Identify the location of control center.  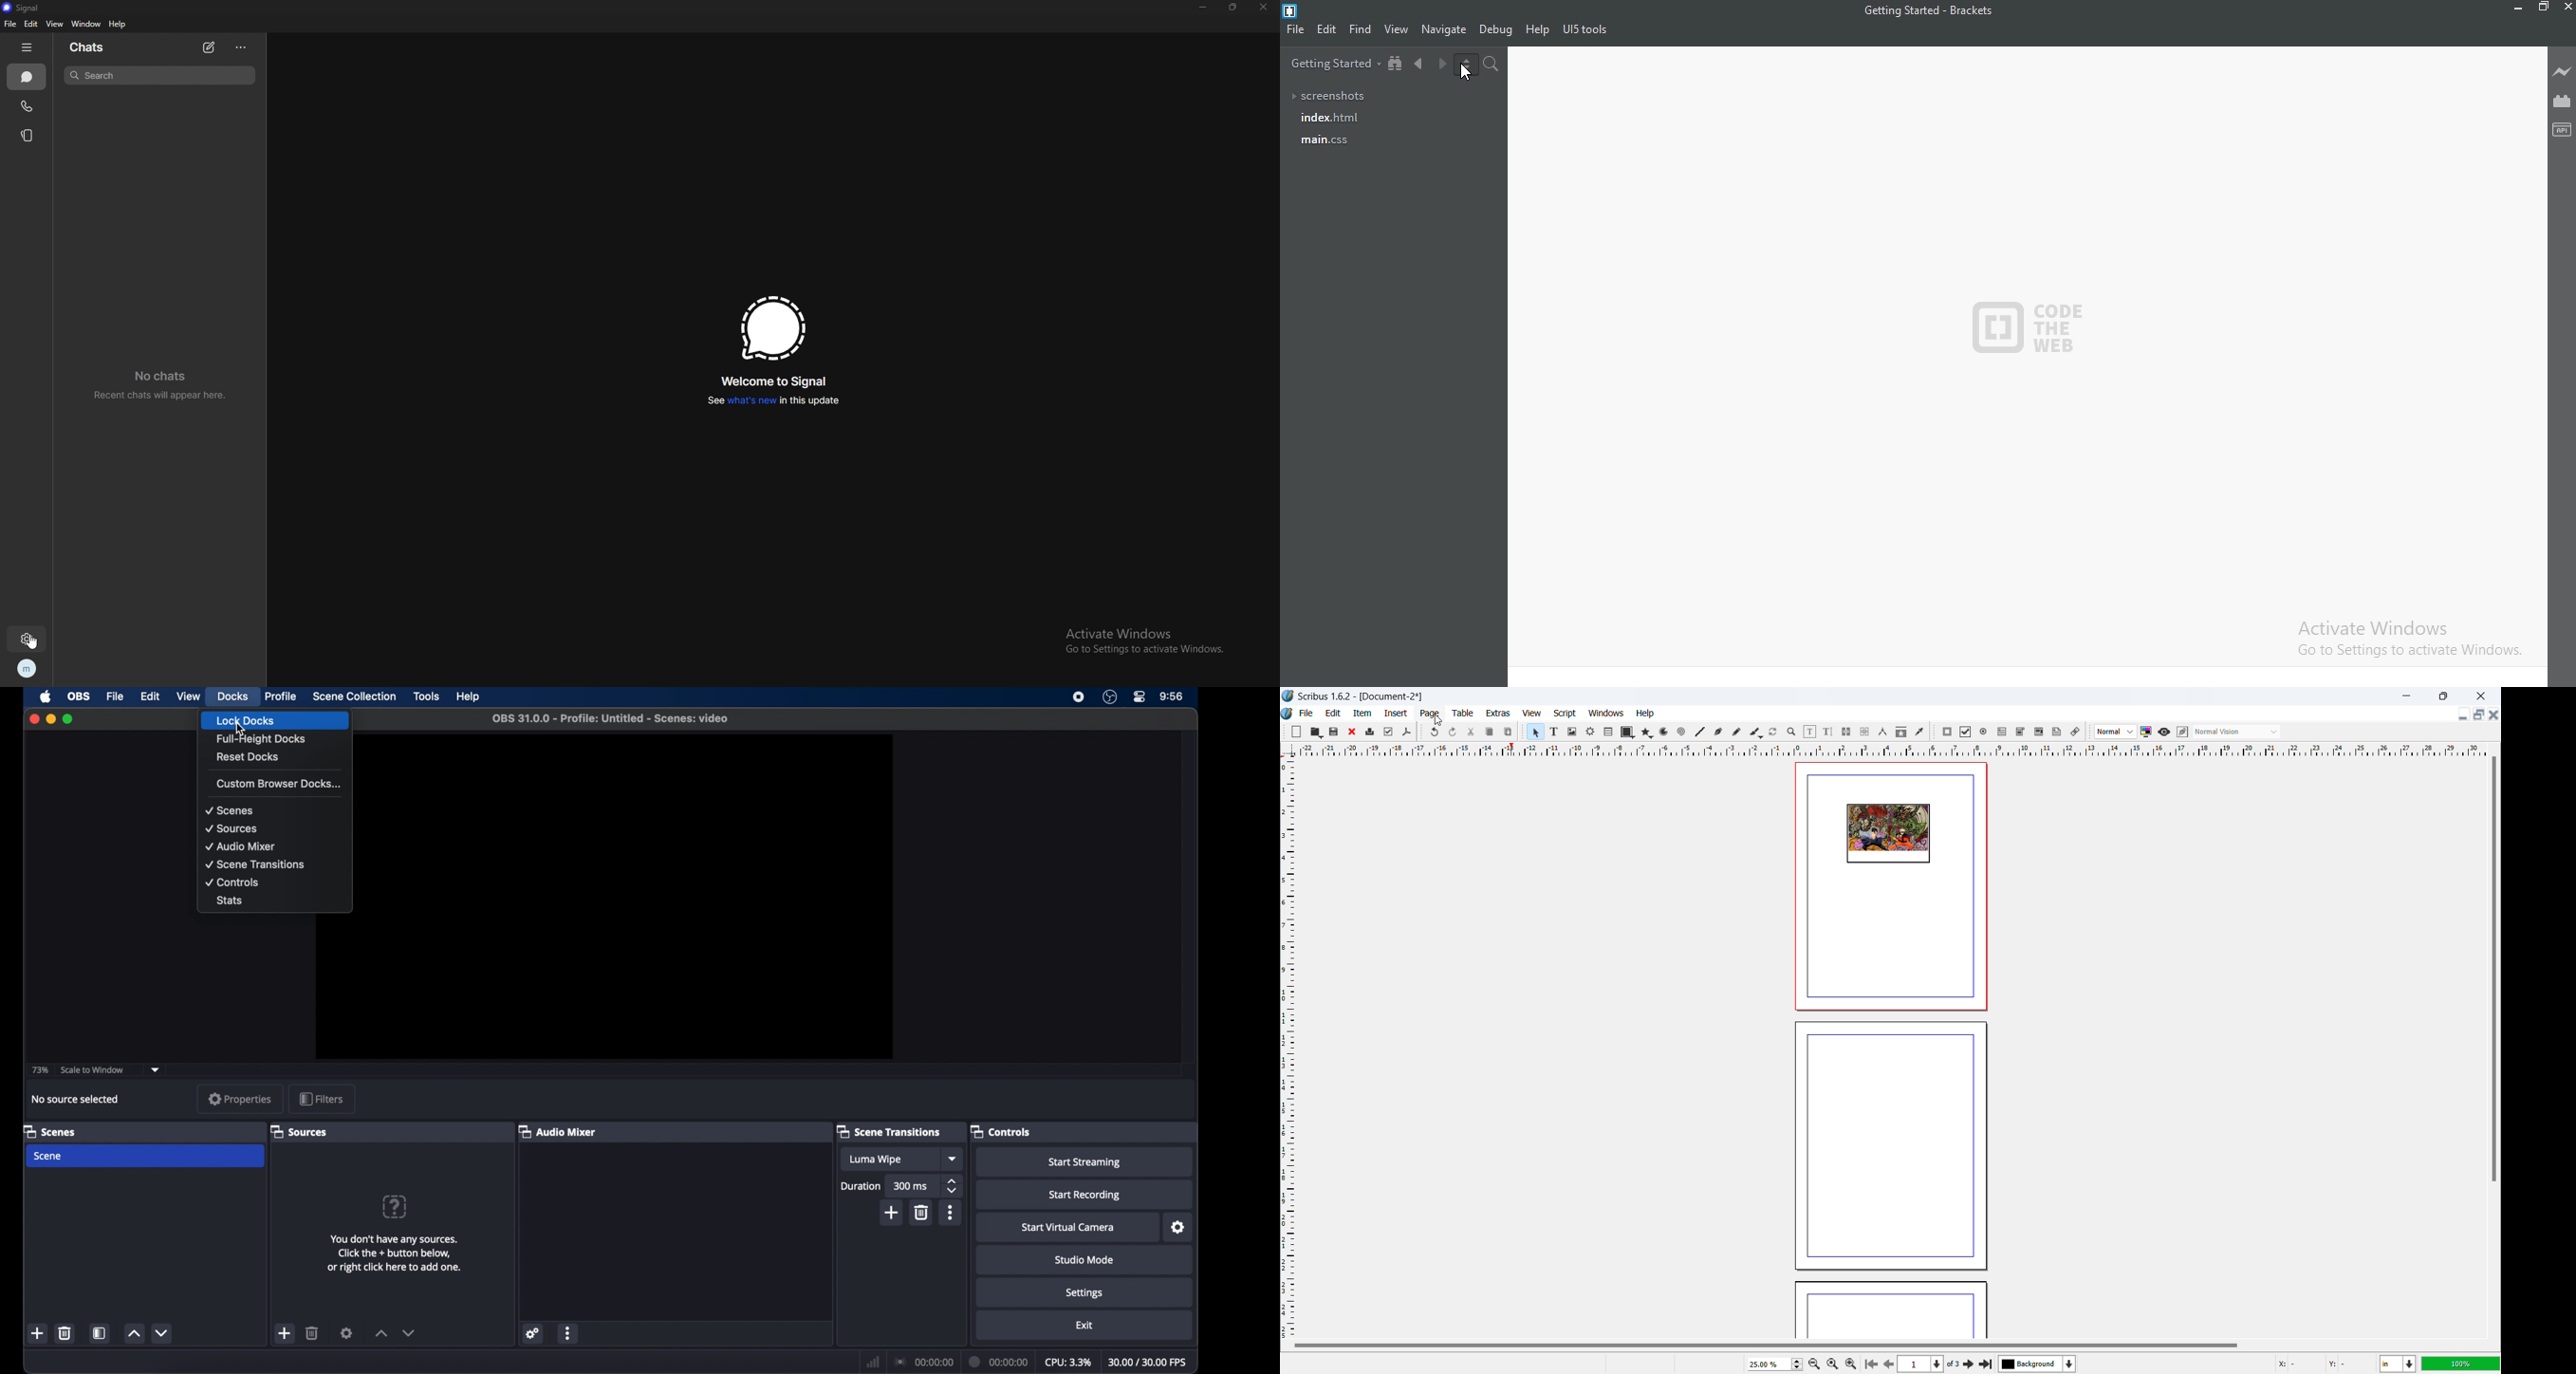
(1140, 696).